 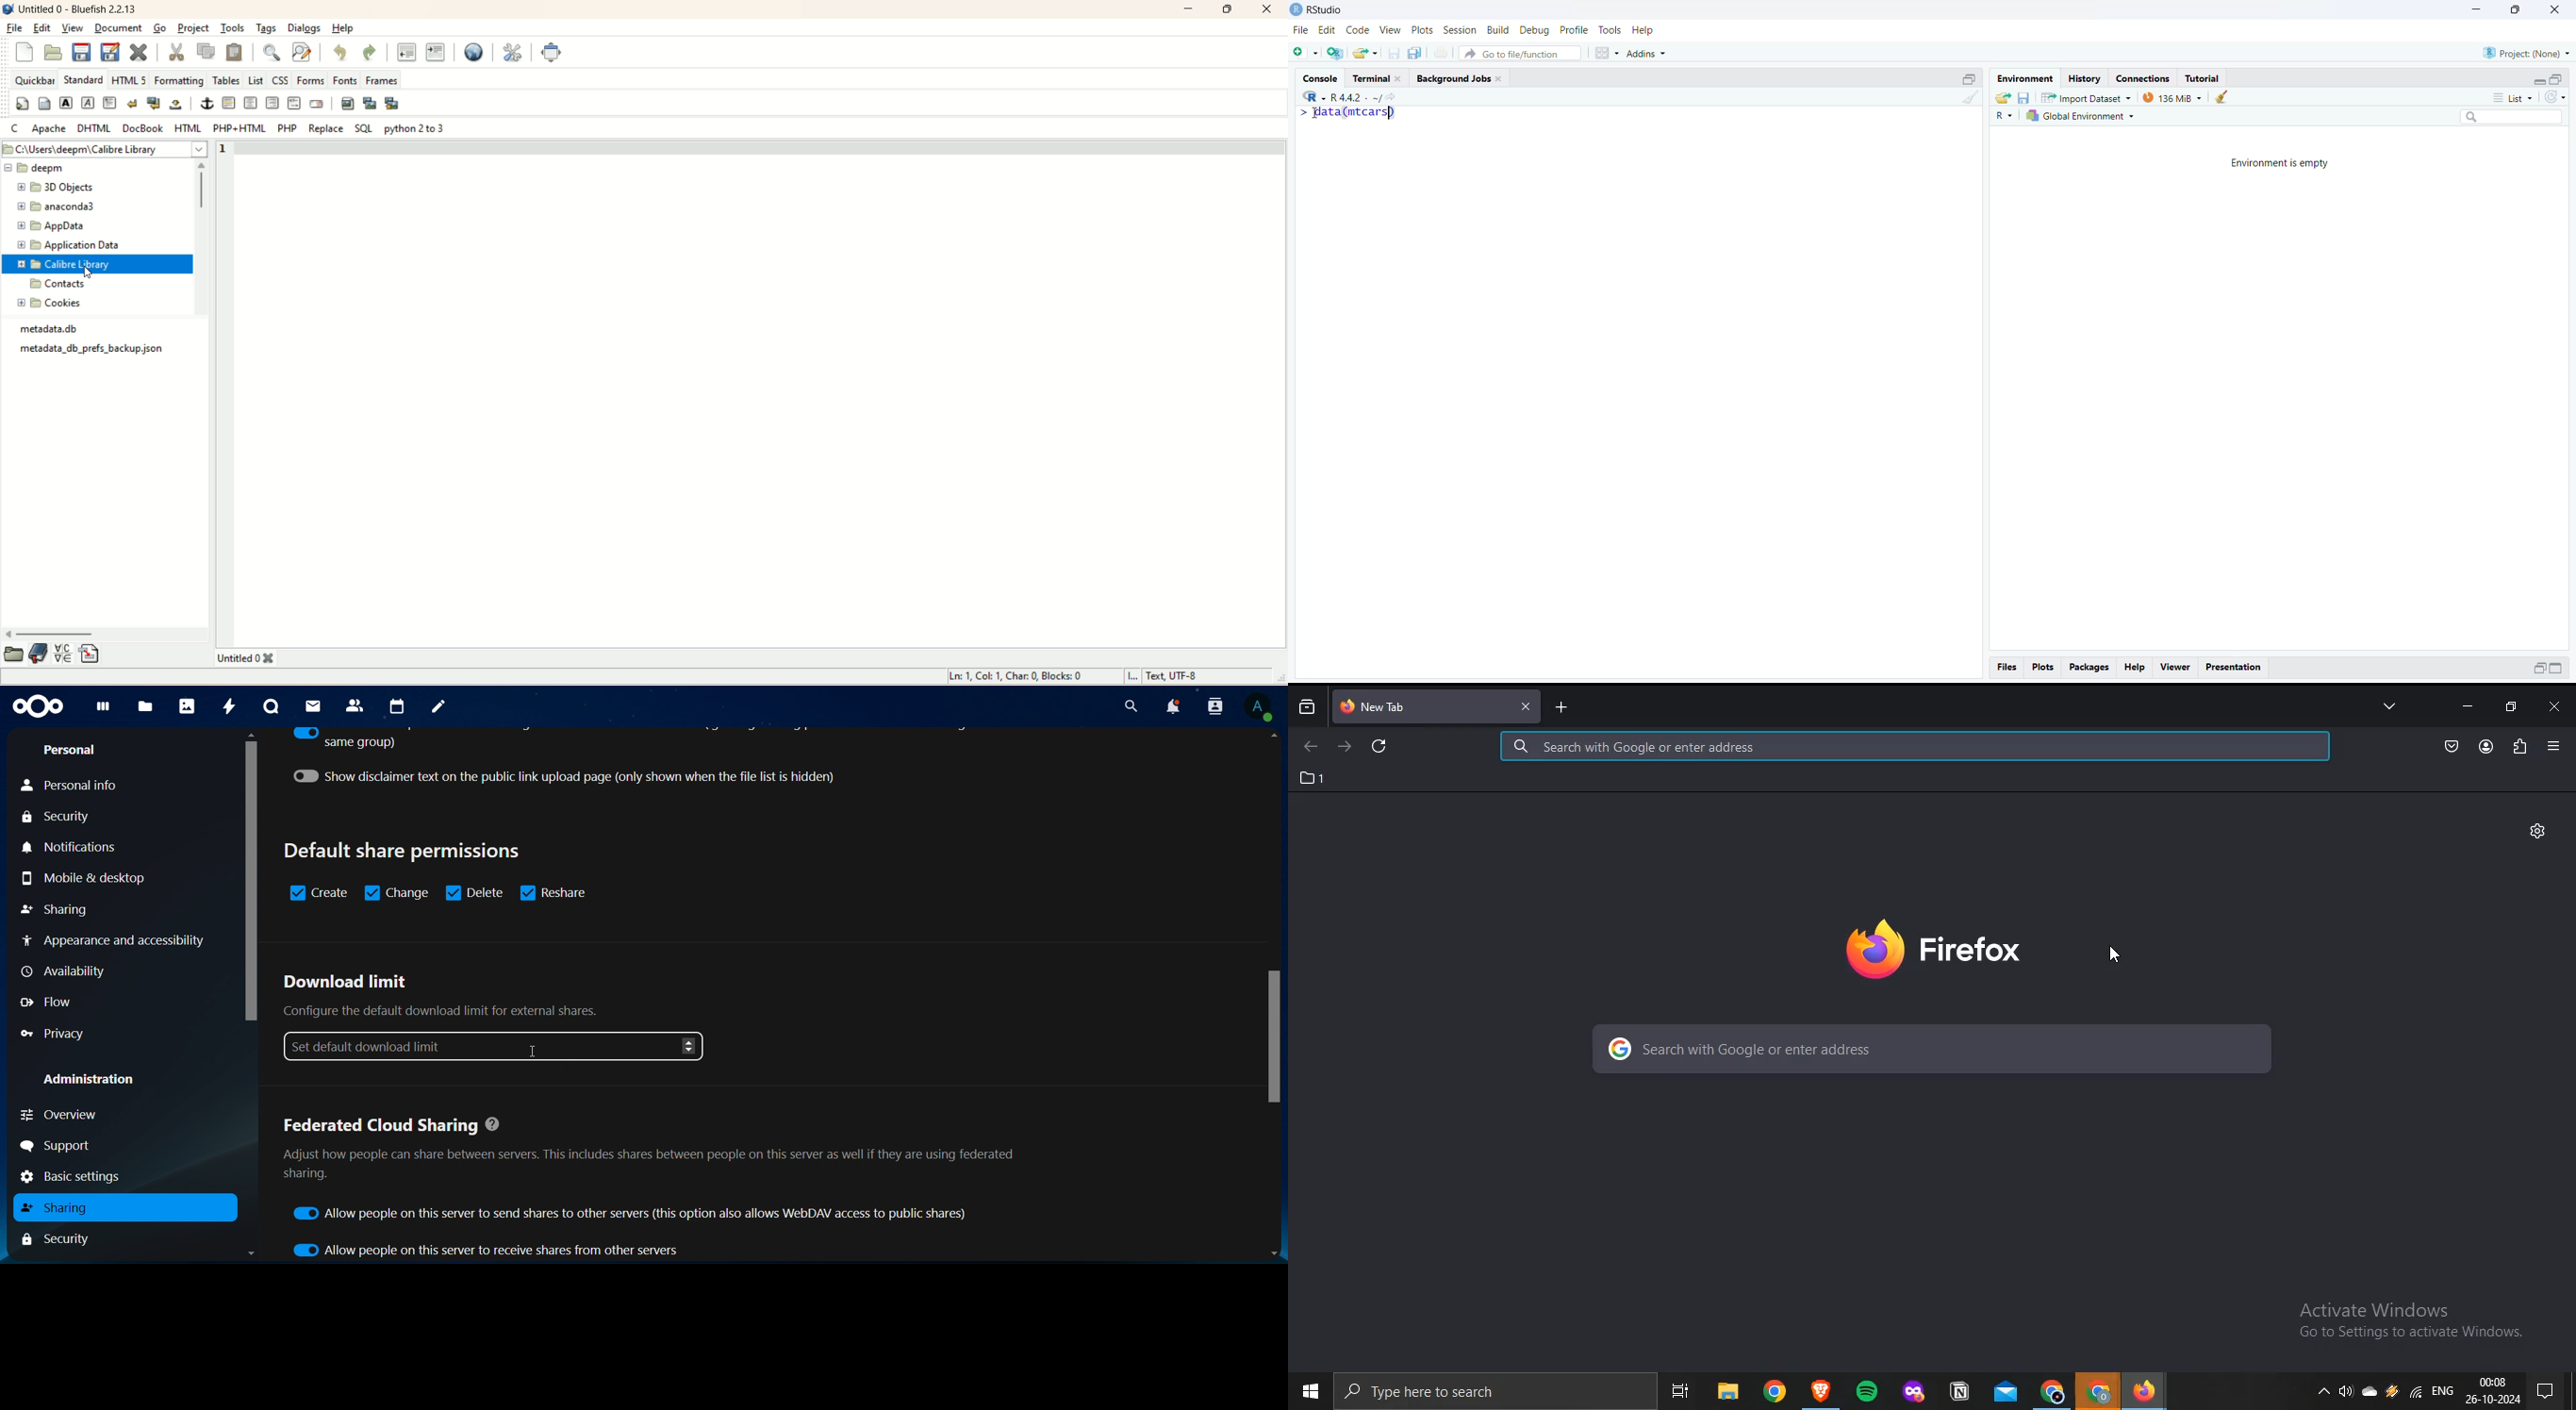 I want to click on vertical scroll bar, so click(x=205, y=240).